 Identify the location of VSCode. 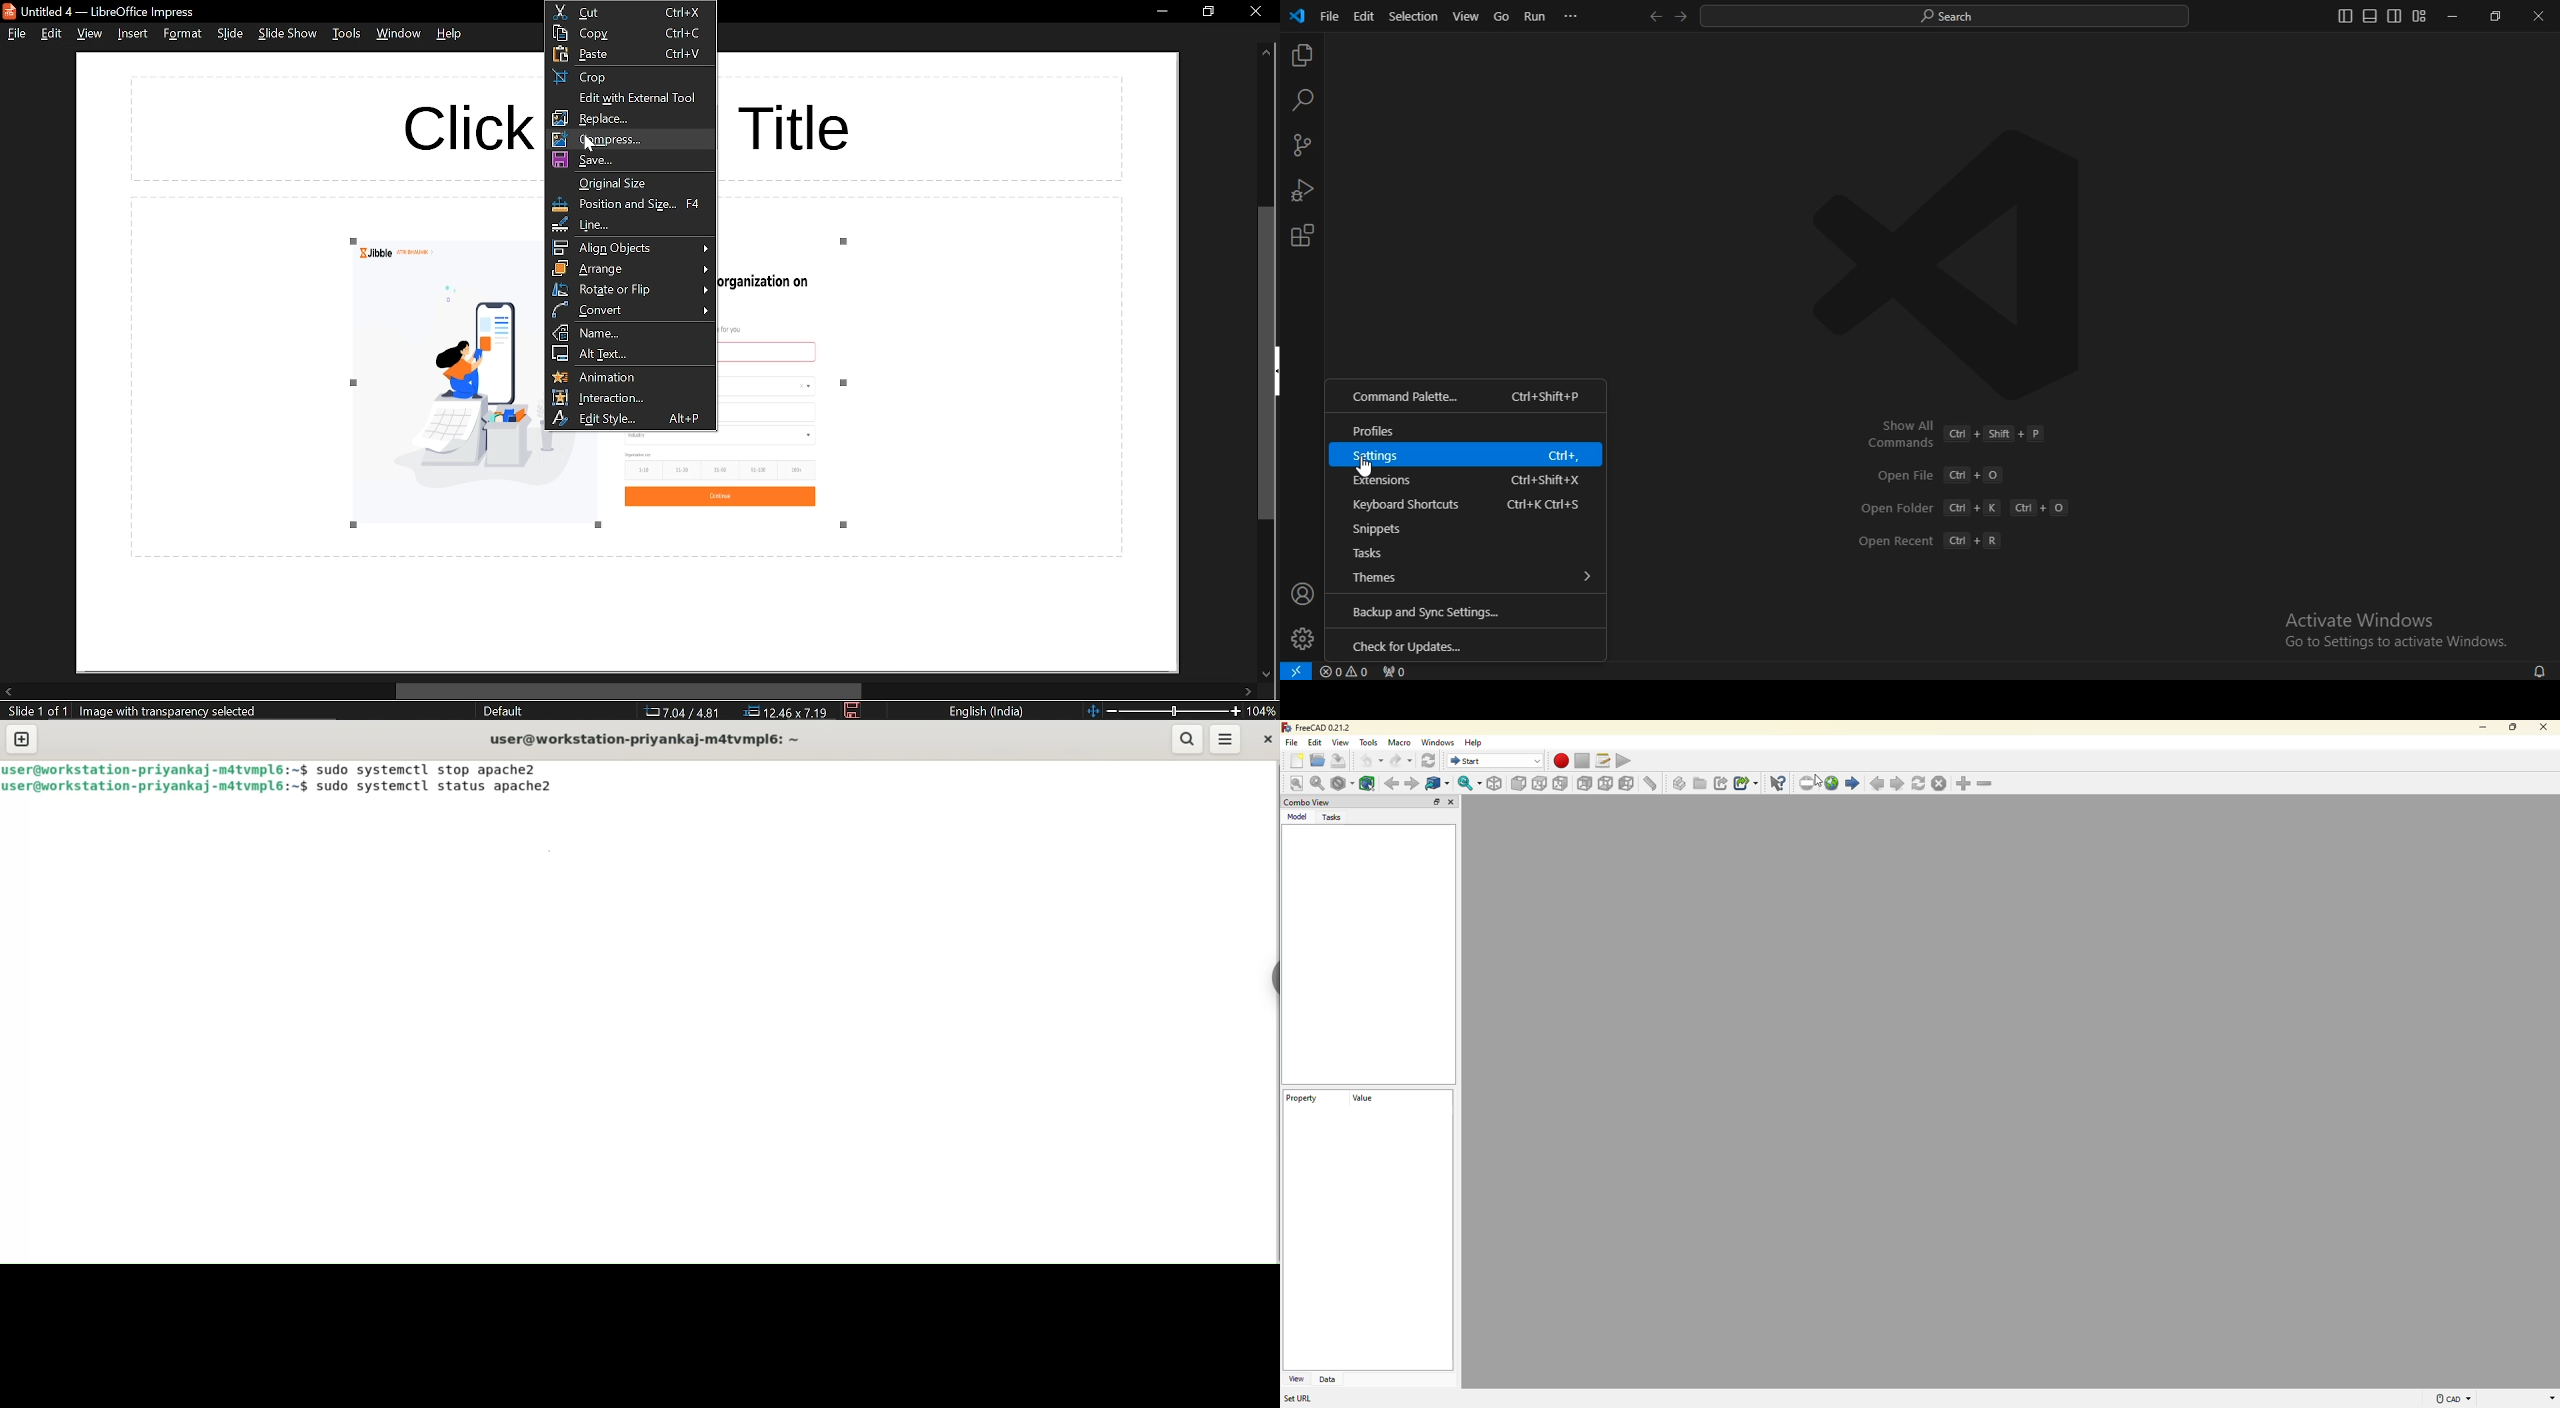
(1297, 16).